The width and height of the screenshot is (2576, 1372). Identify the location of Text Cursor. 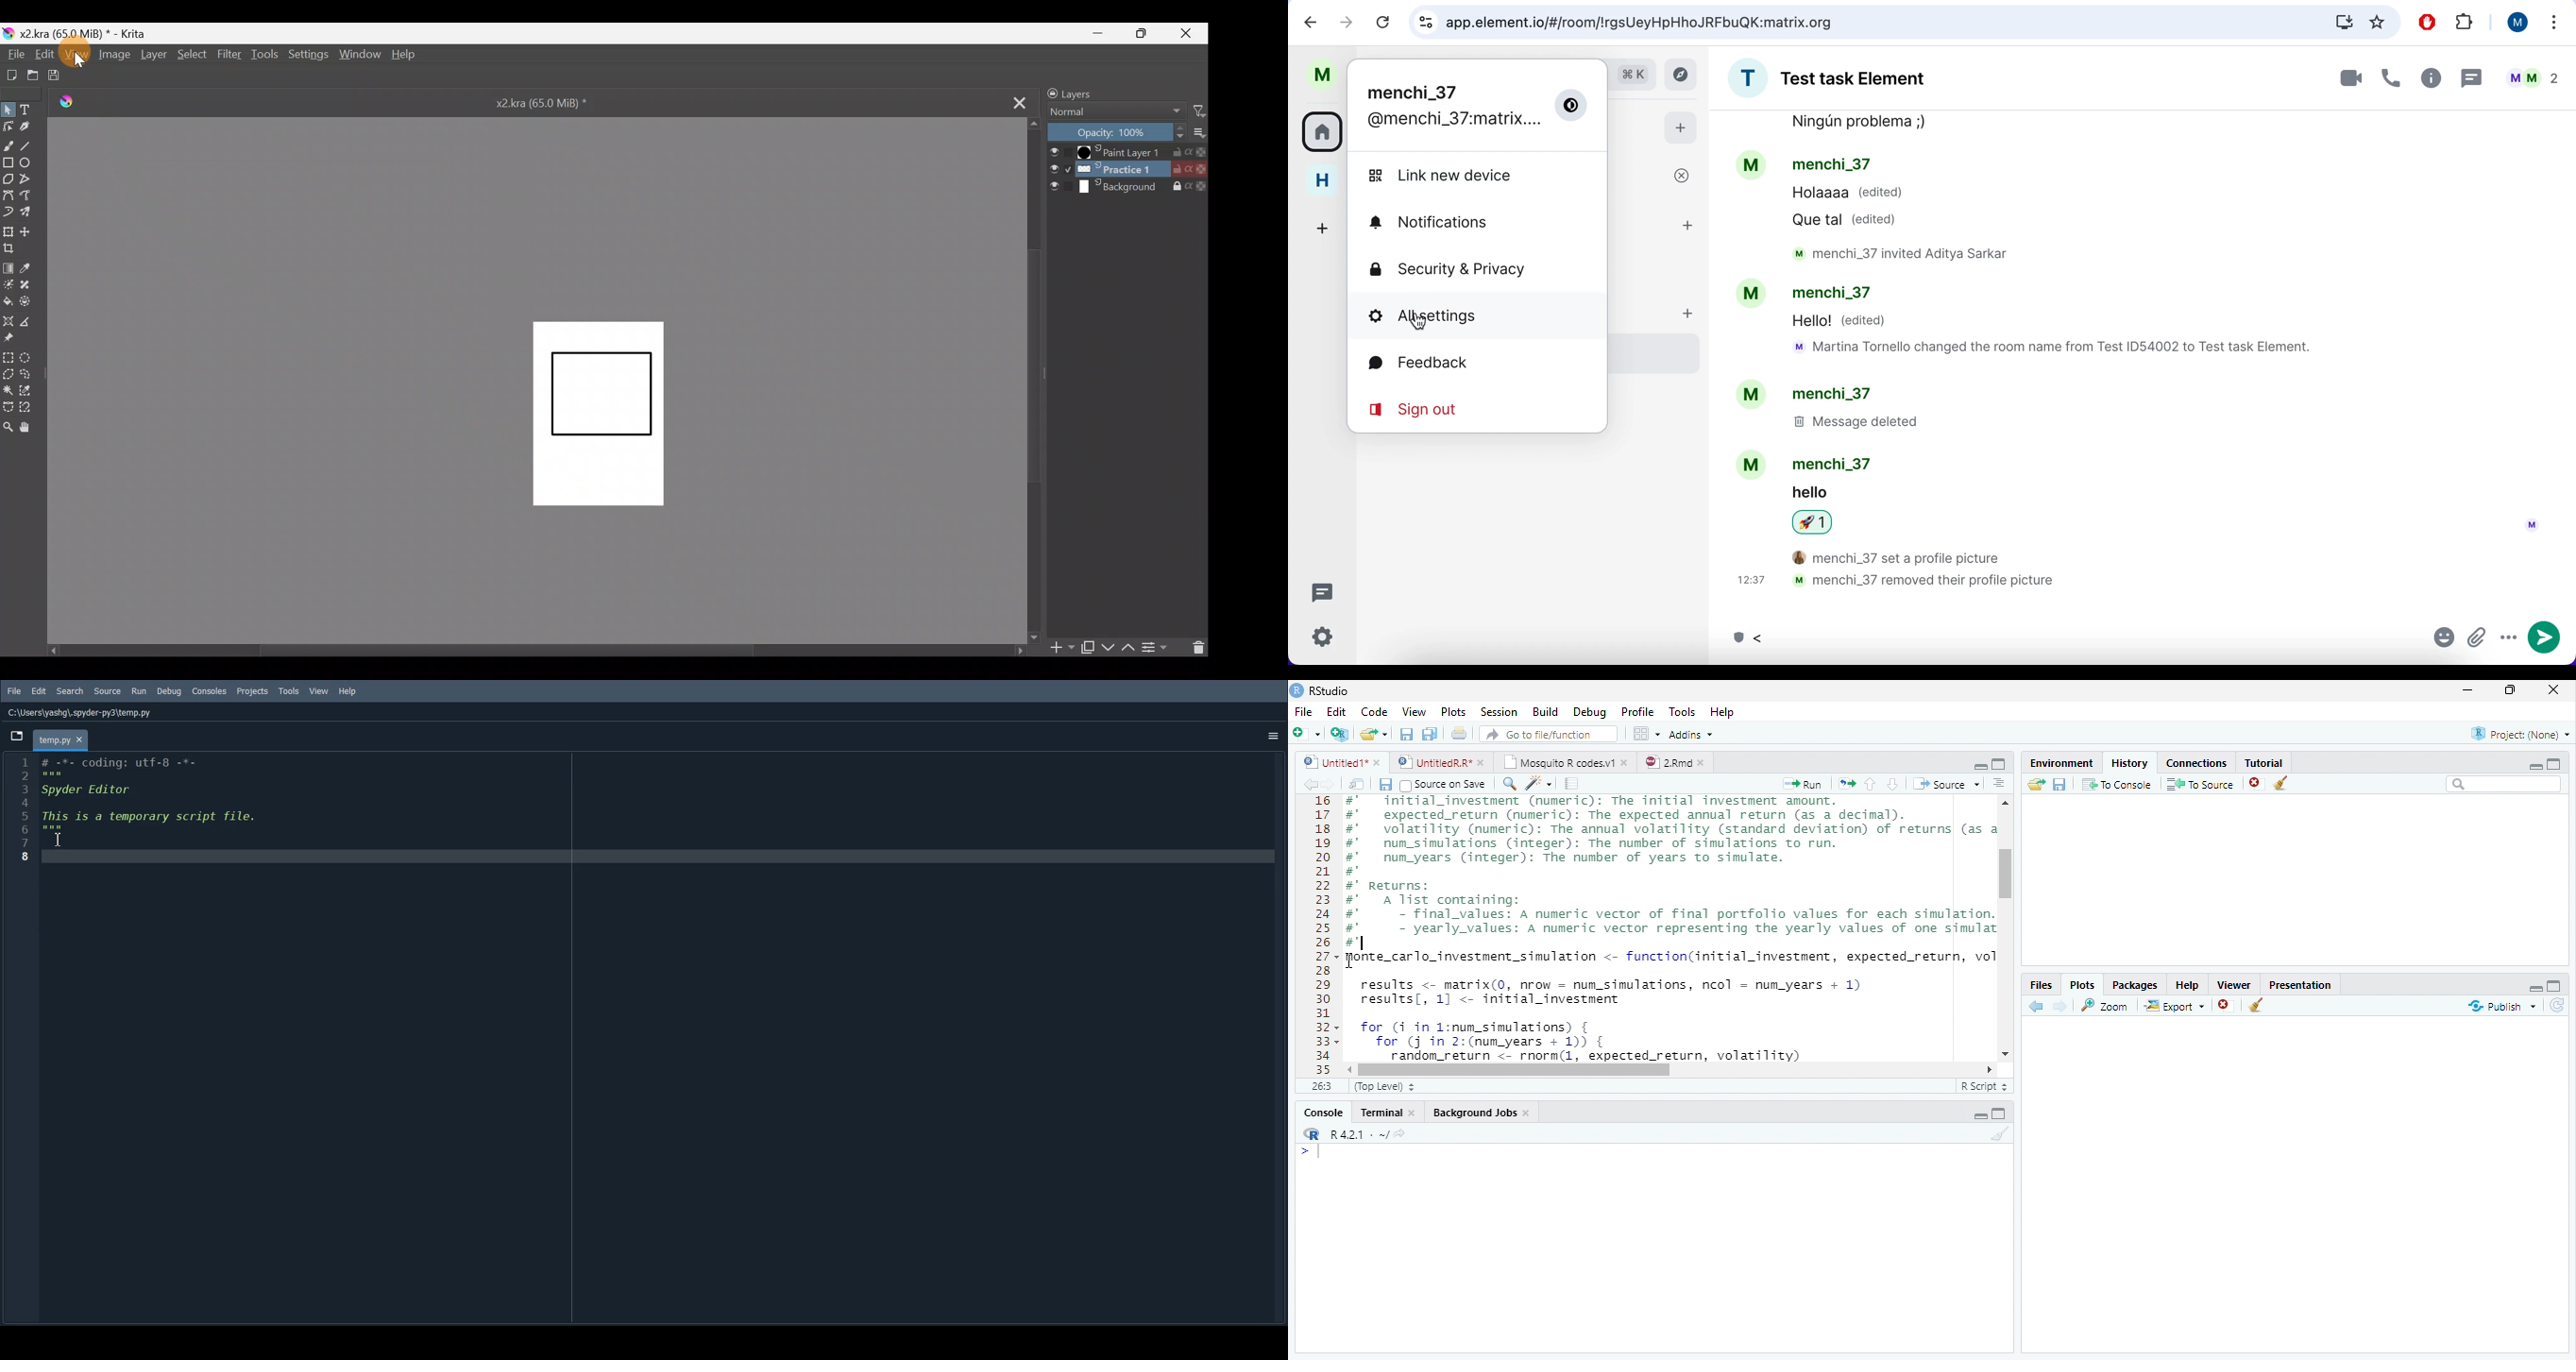
(59, 839).